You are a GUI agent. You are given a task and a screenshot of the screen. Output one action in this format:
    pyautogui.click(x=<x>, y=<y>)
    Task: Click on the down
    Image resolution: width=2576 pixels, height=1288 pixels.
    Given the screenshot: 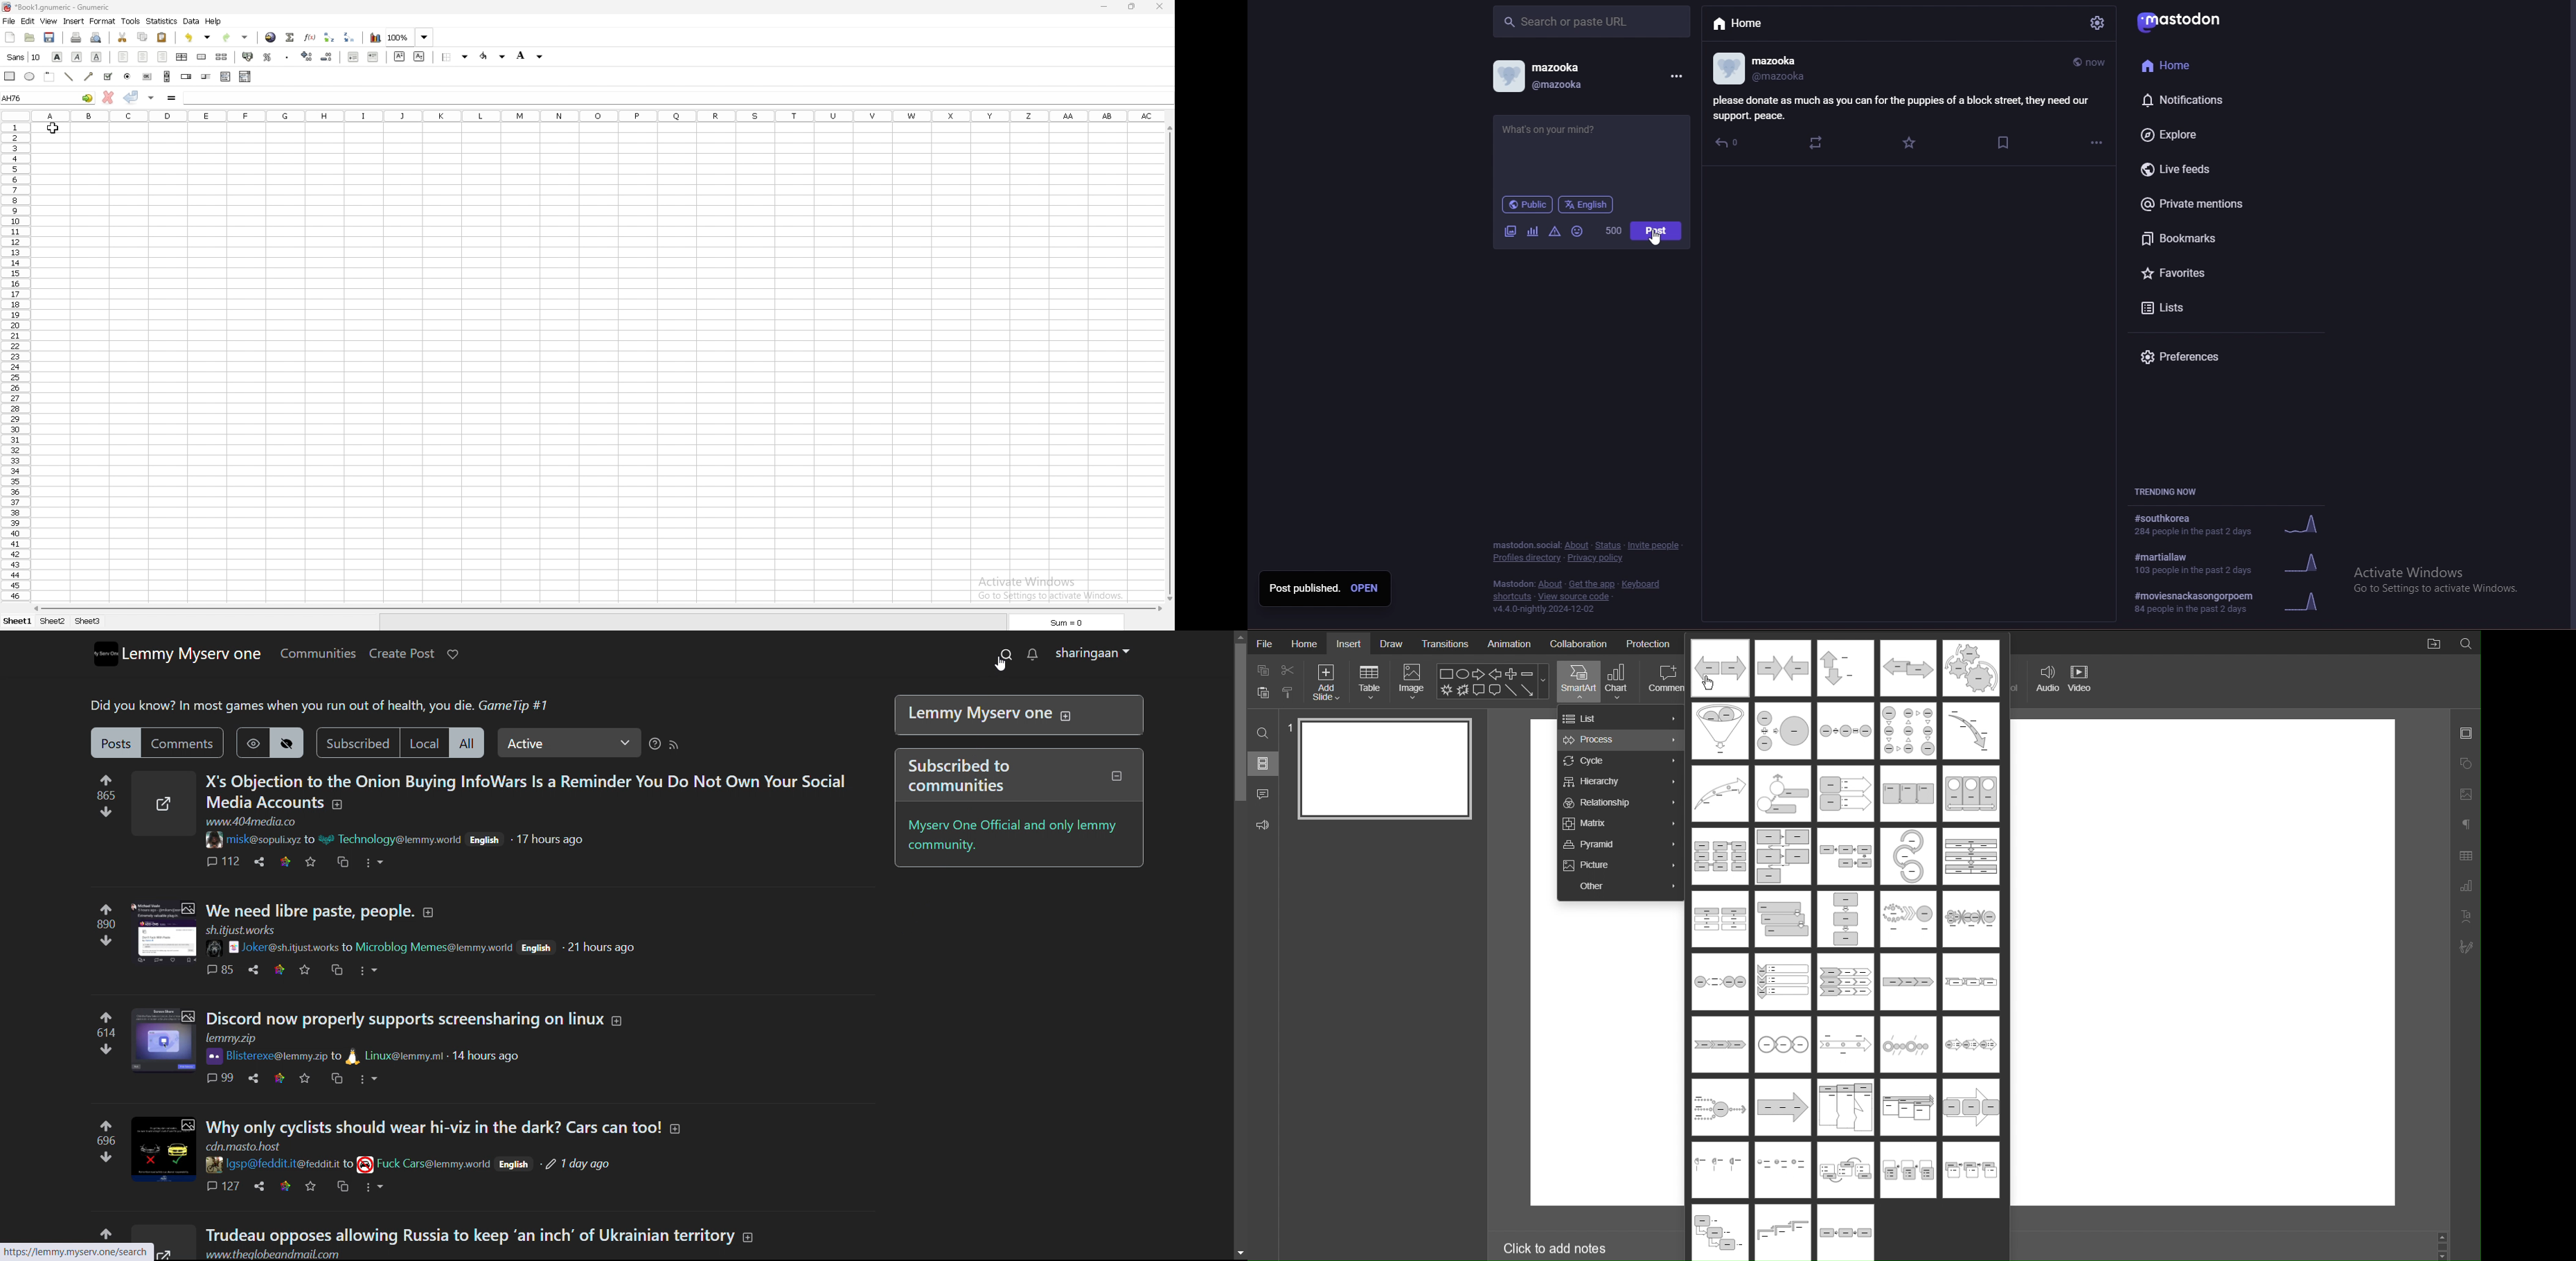 What is the action you would take?
    pyautogui.click(x=2443, y=1255)
    